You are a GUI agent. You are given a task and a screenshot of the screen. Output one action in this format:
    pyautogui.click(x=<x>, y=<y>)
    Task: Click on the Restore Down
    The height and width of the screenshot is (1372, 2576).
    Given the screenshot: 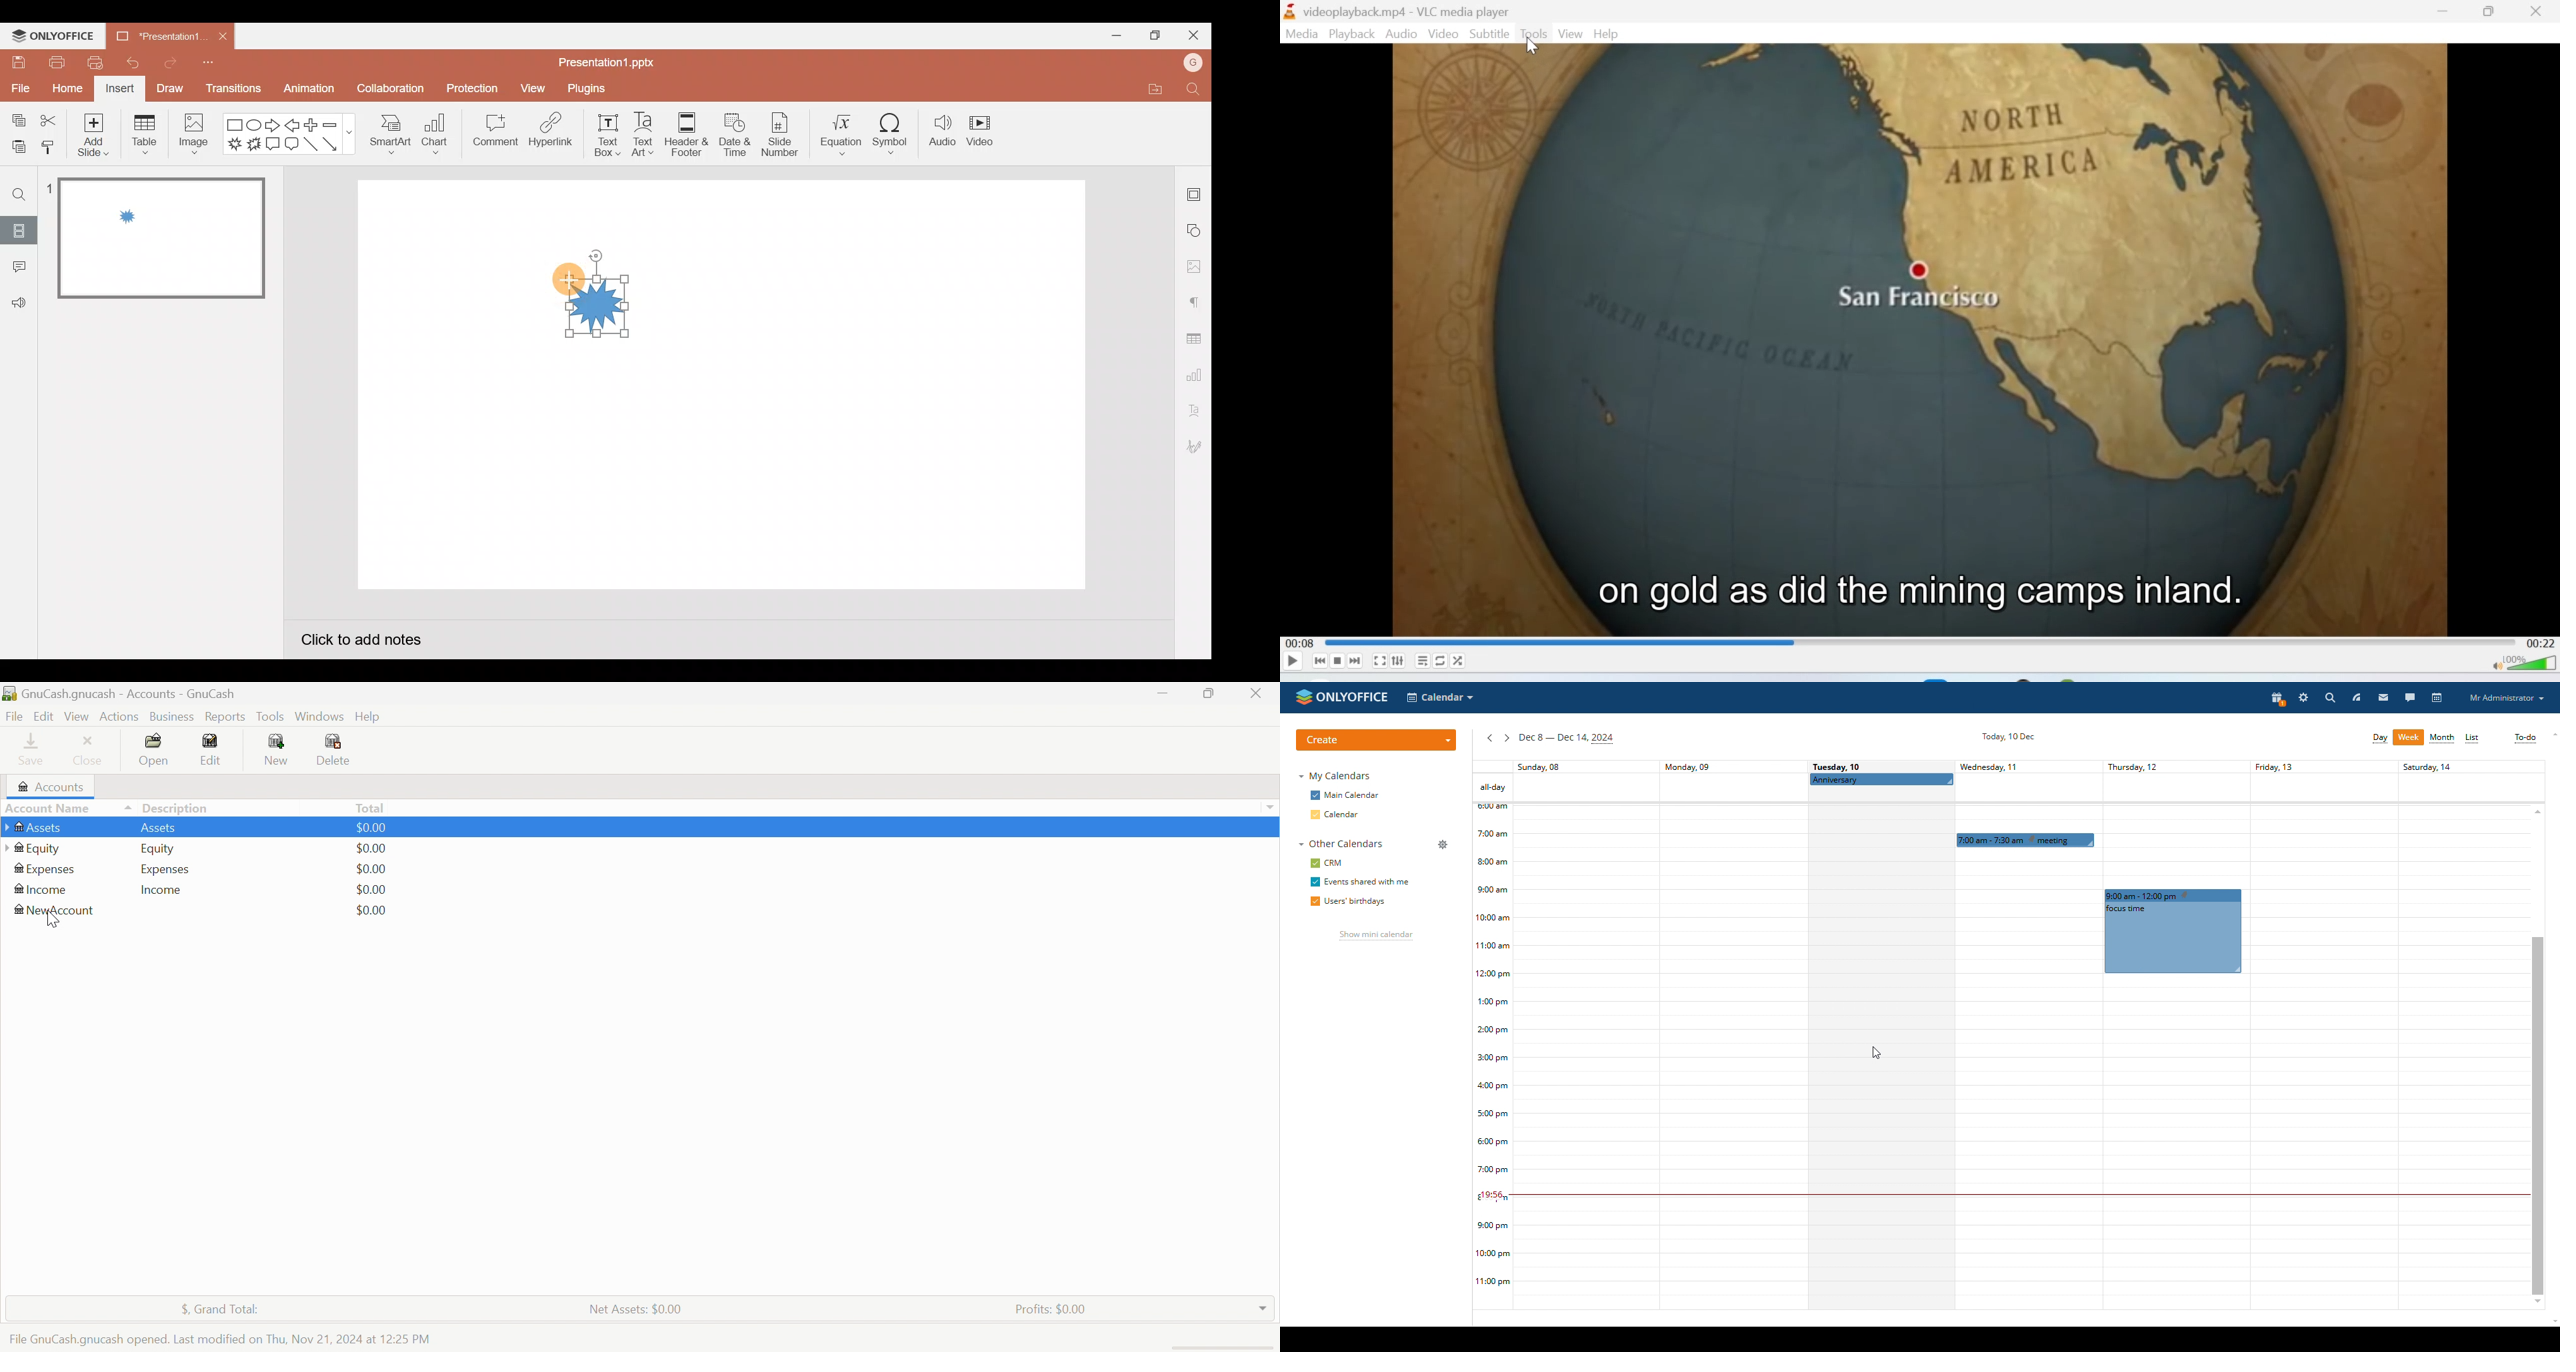 What is the action you would take?
    pyautogui.click(x=1207, y=693)
    